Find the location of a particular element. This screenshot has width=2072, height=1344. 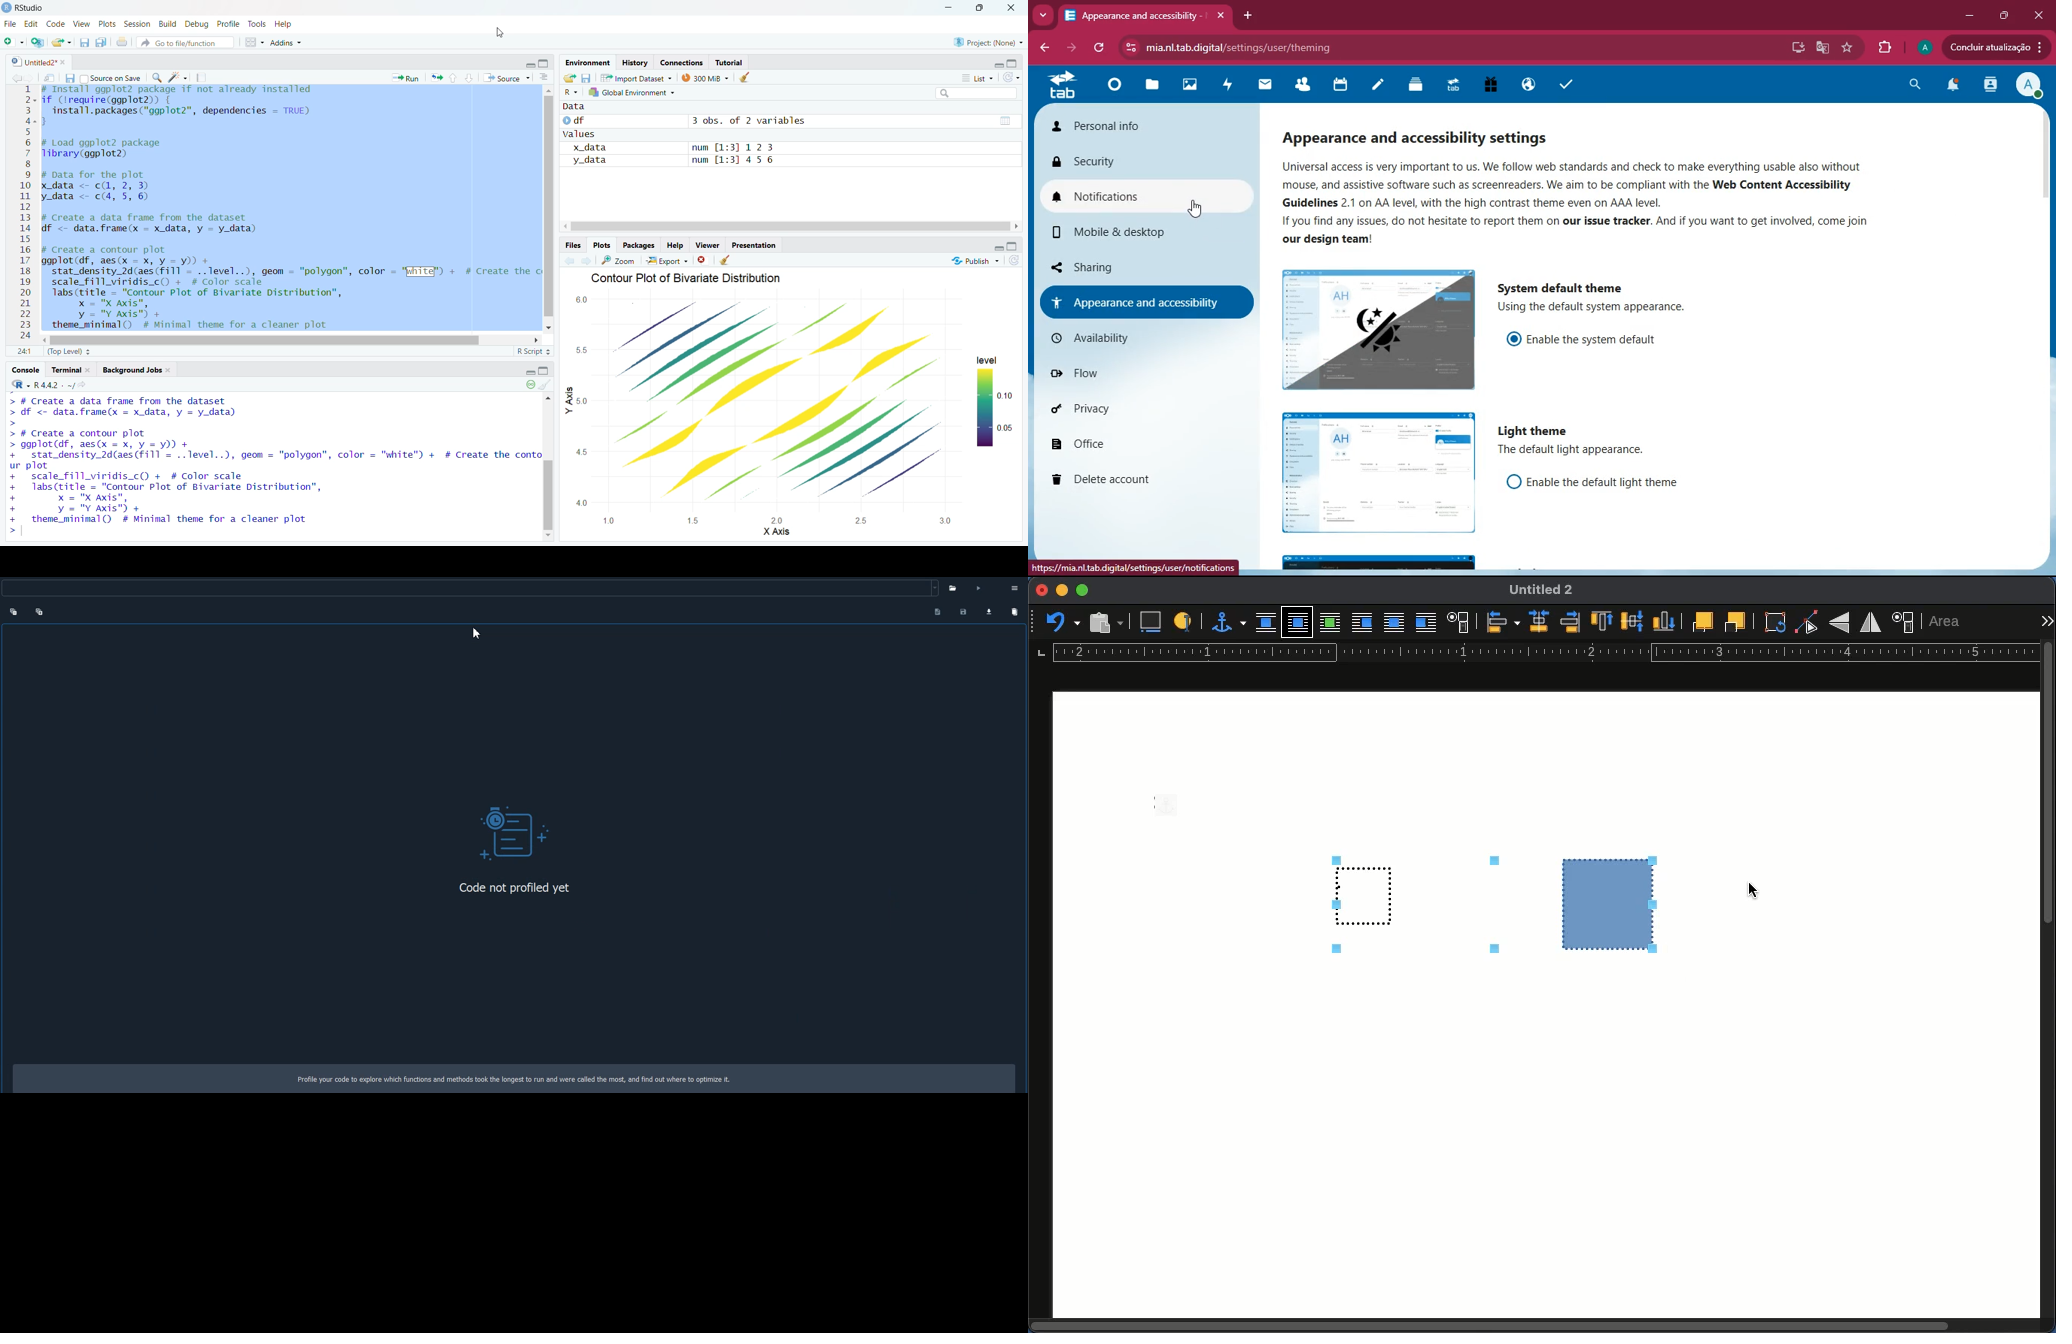

activity is located at coordinates (1228, 89).